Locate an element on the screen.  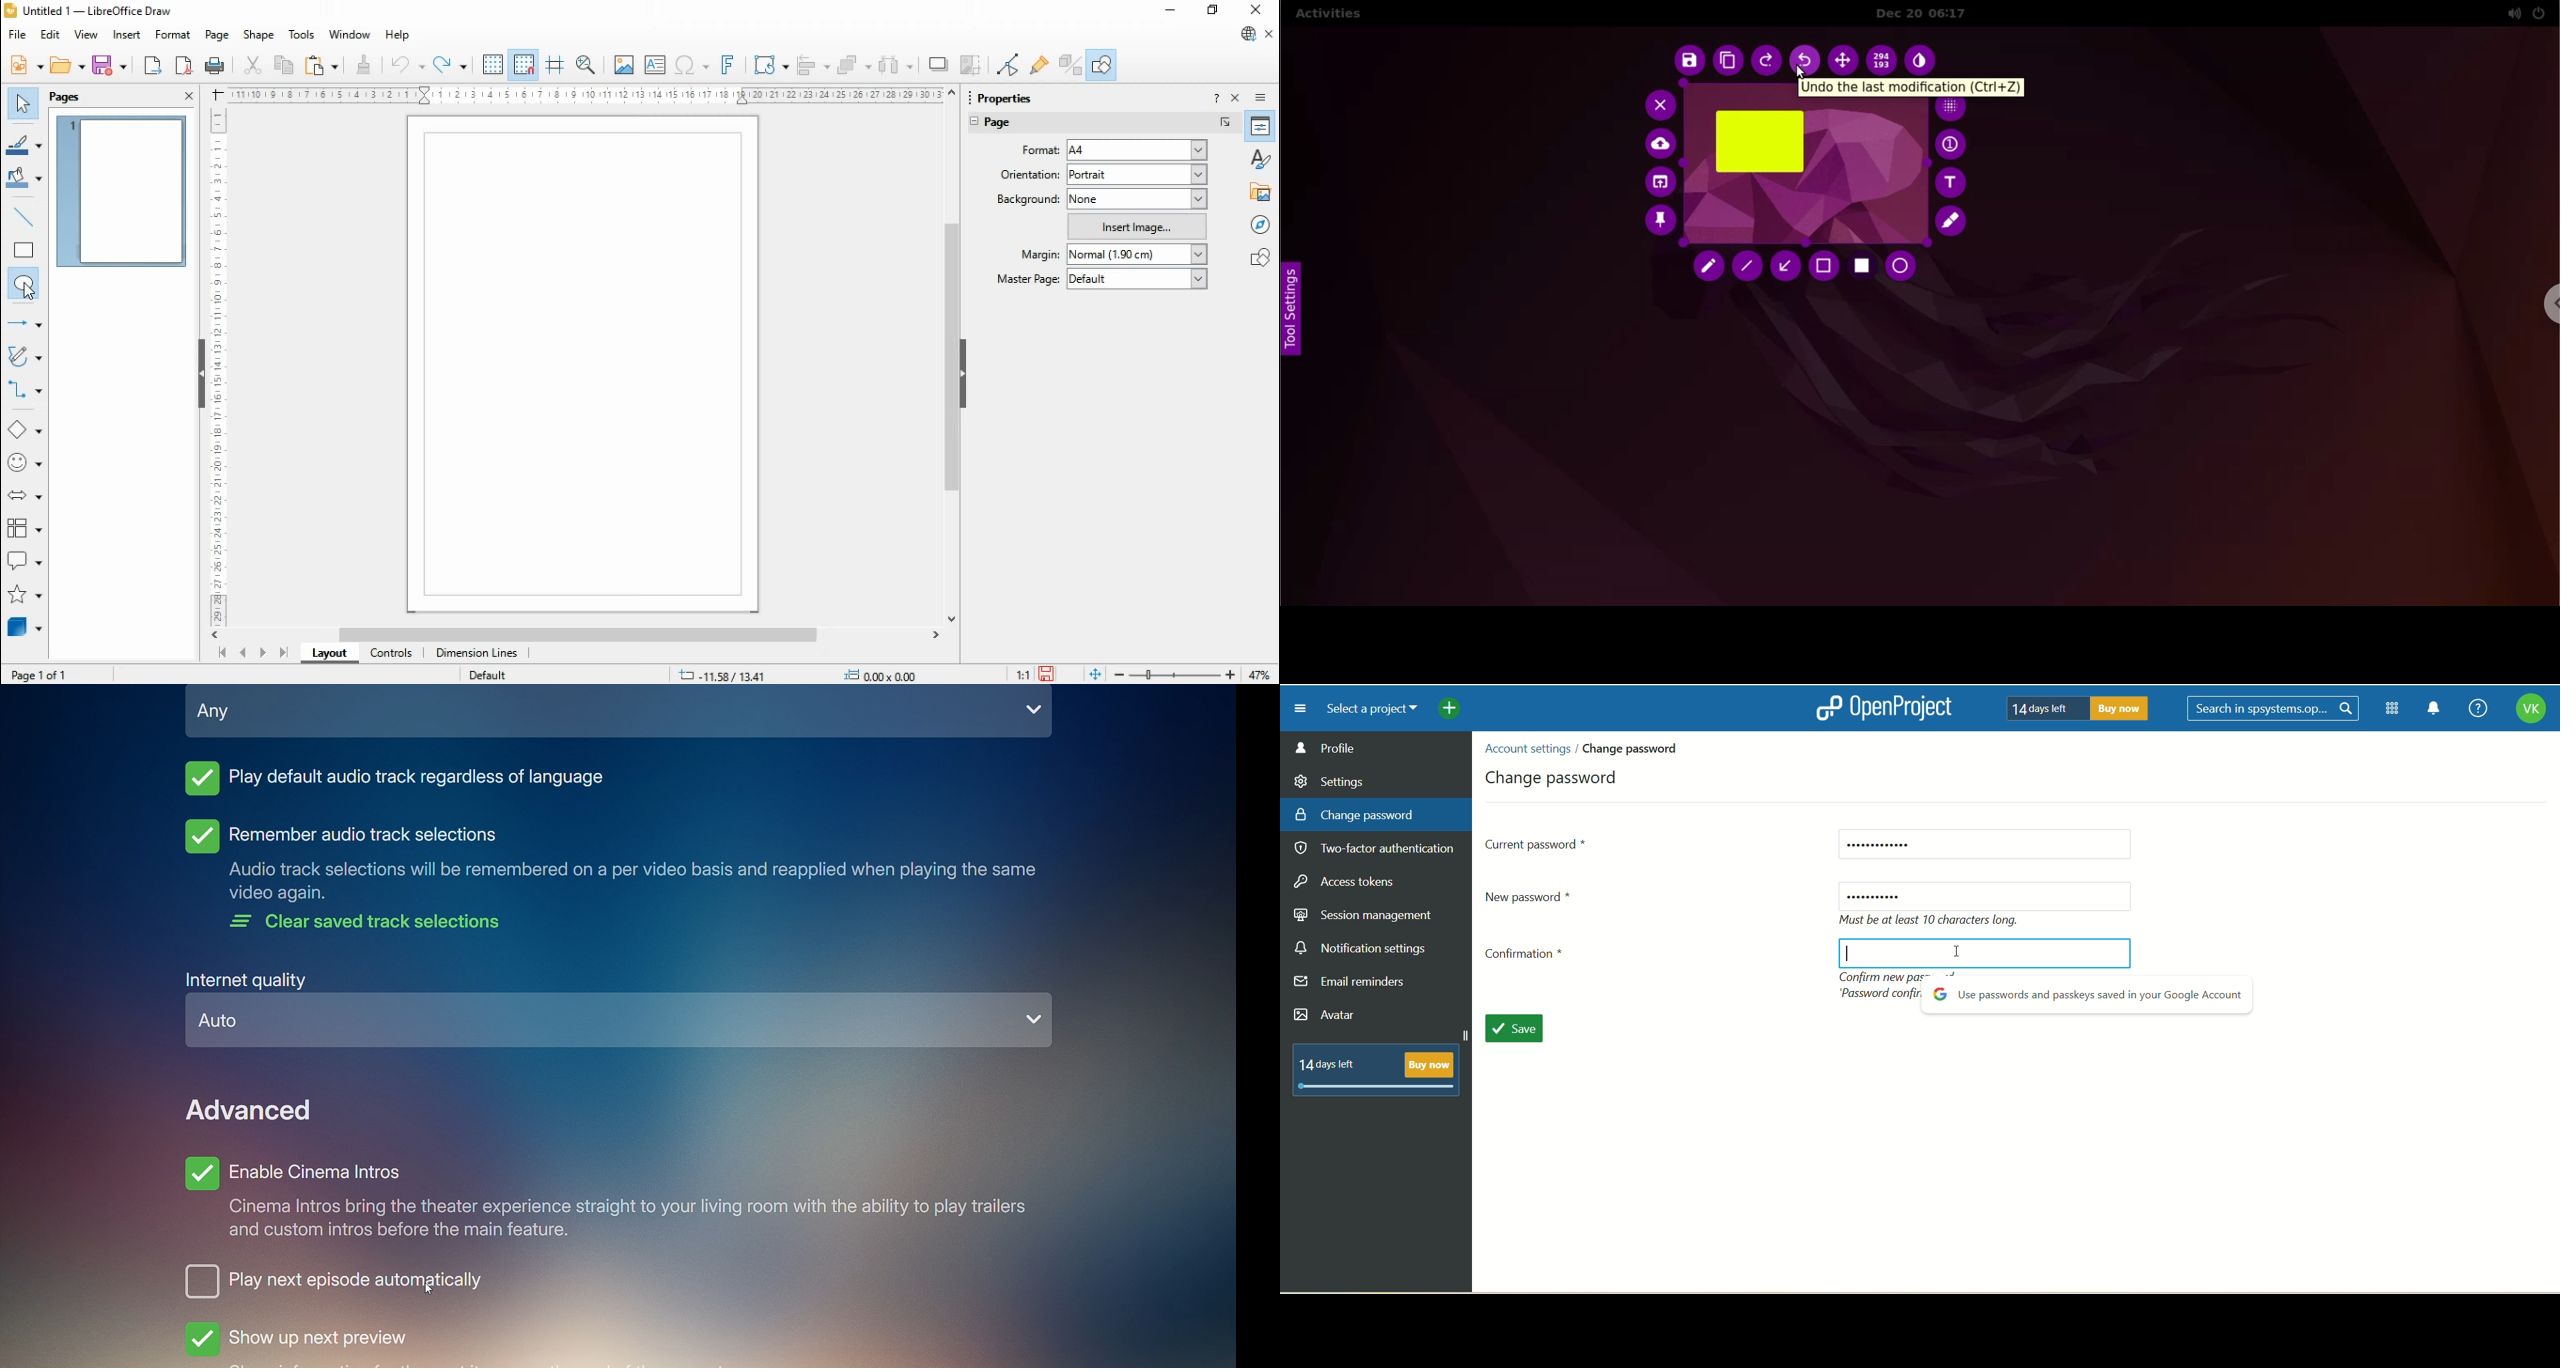
Default is located at coordinates (487, 673).